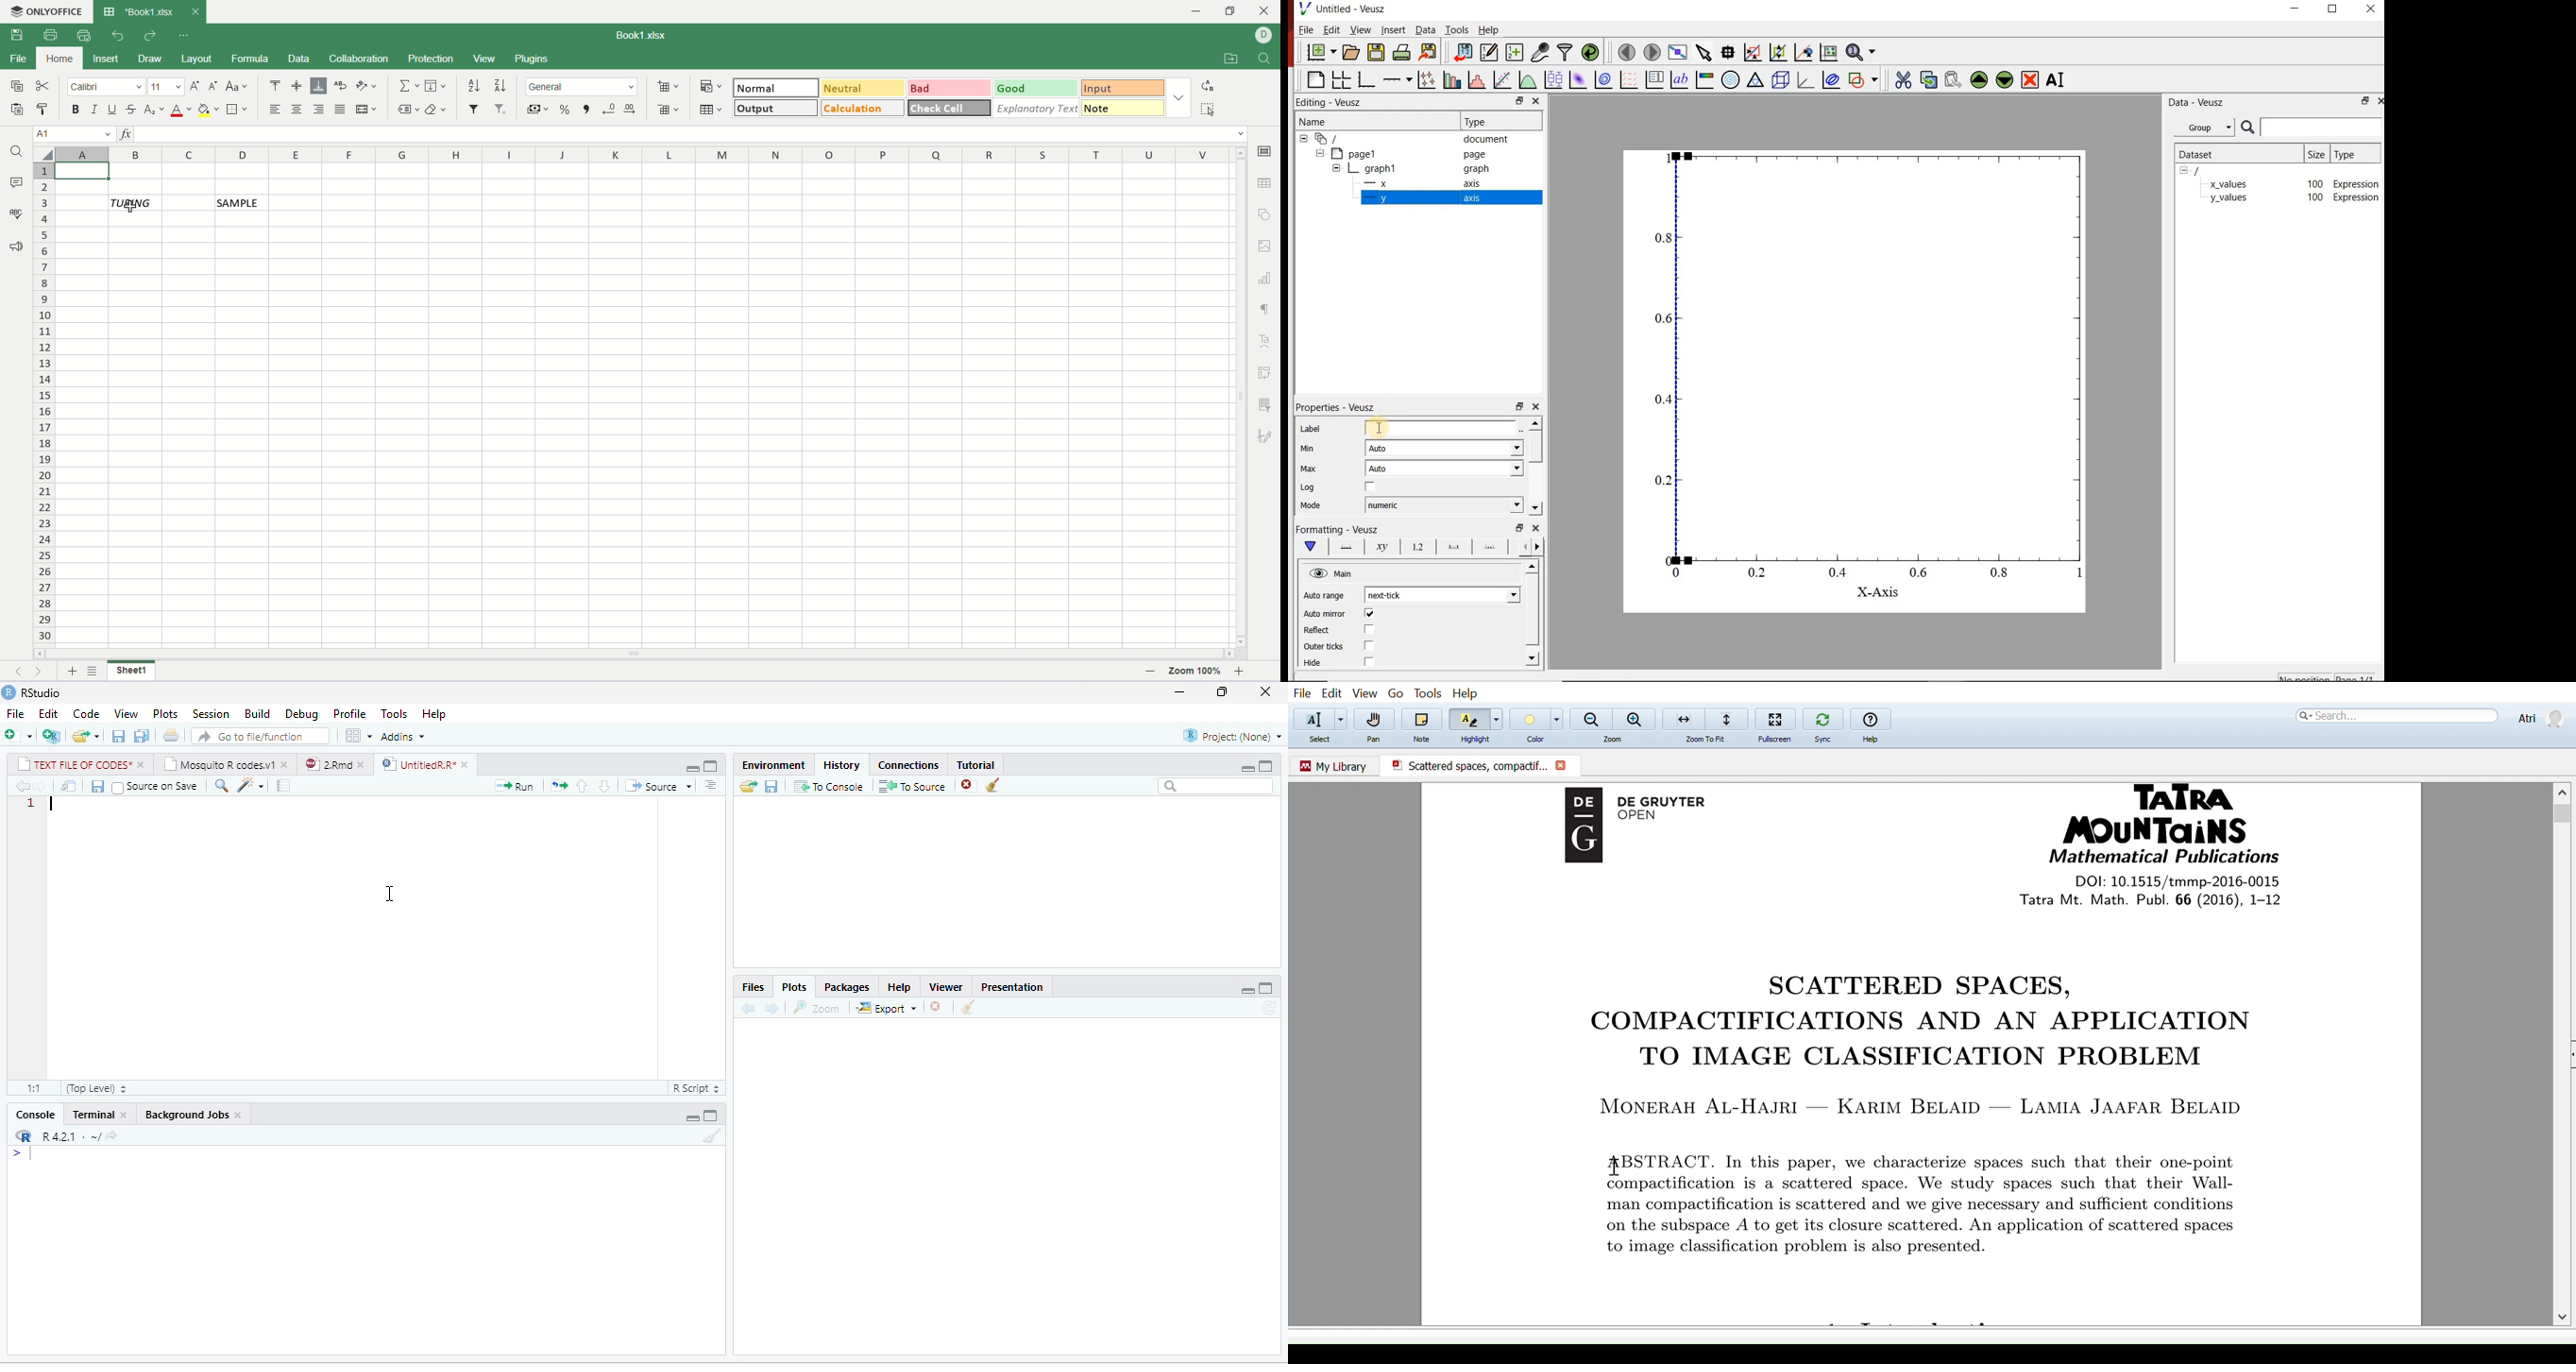 Image resolution: width=2576 pixels, height=1372 pixels. Describe the element at coordinates (13, 85) in the screenshot. I see `copy` at that location.